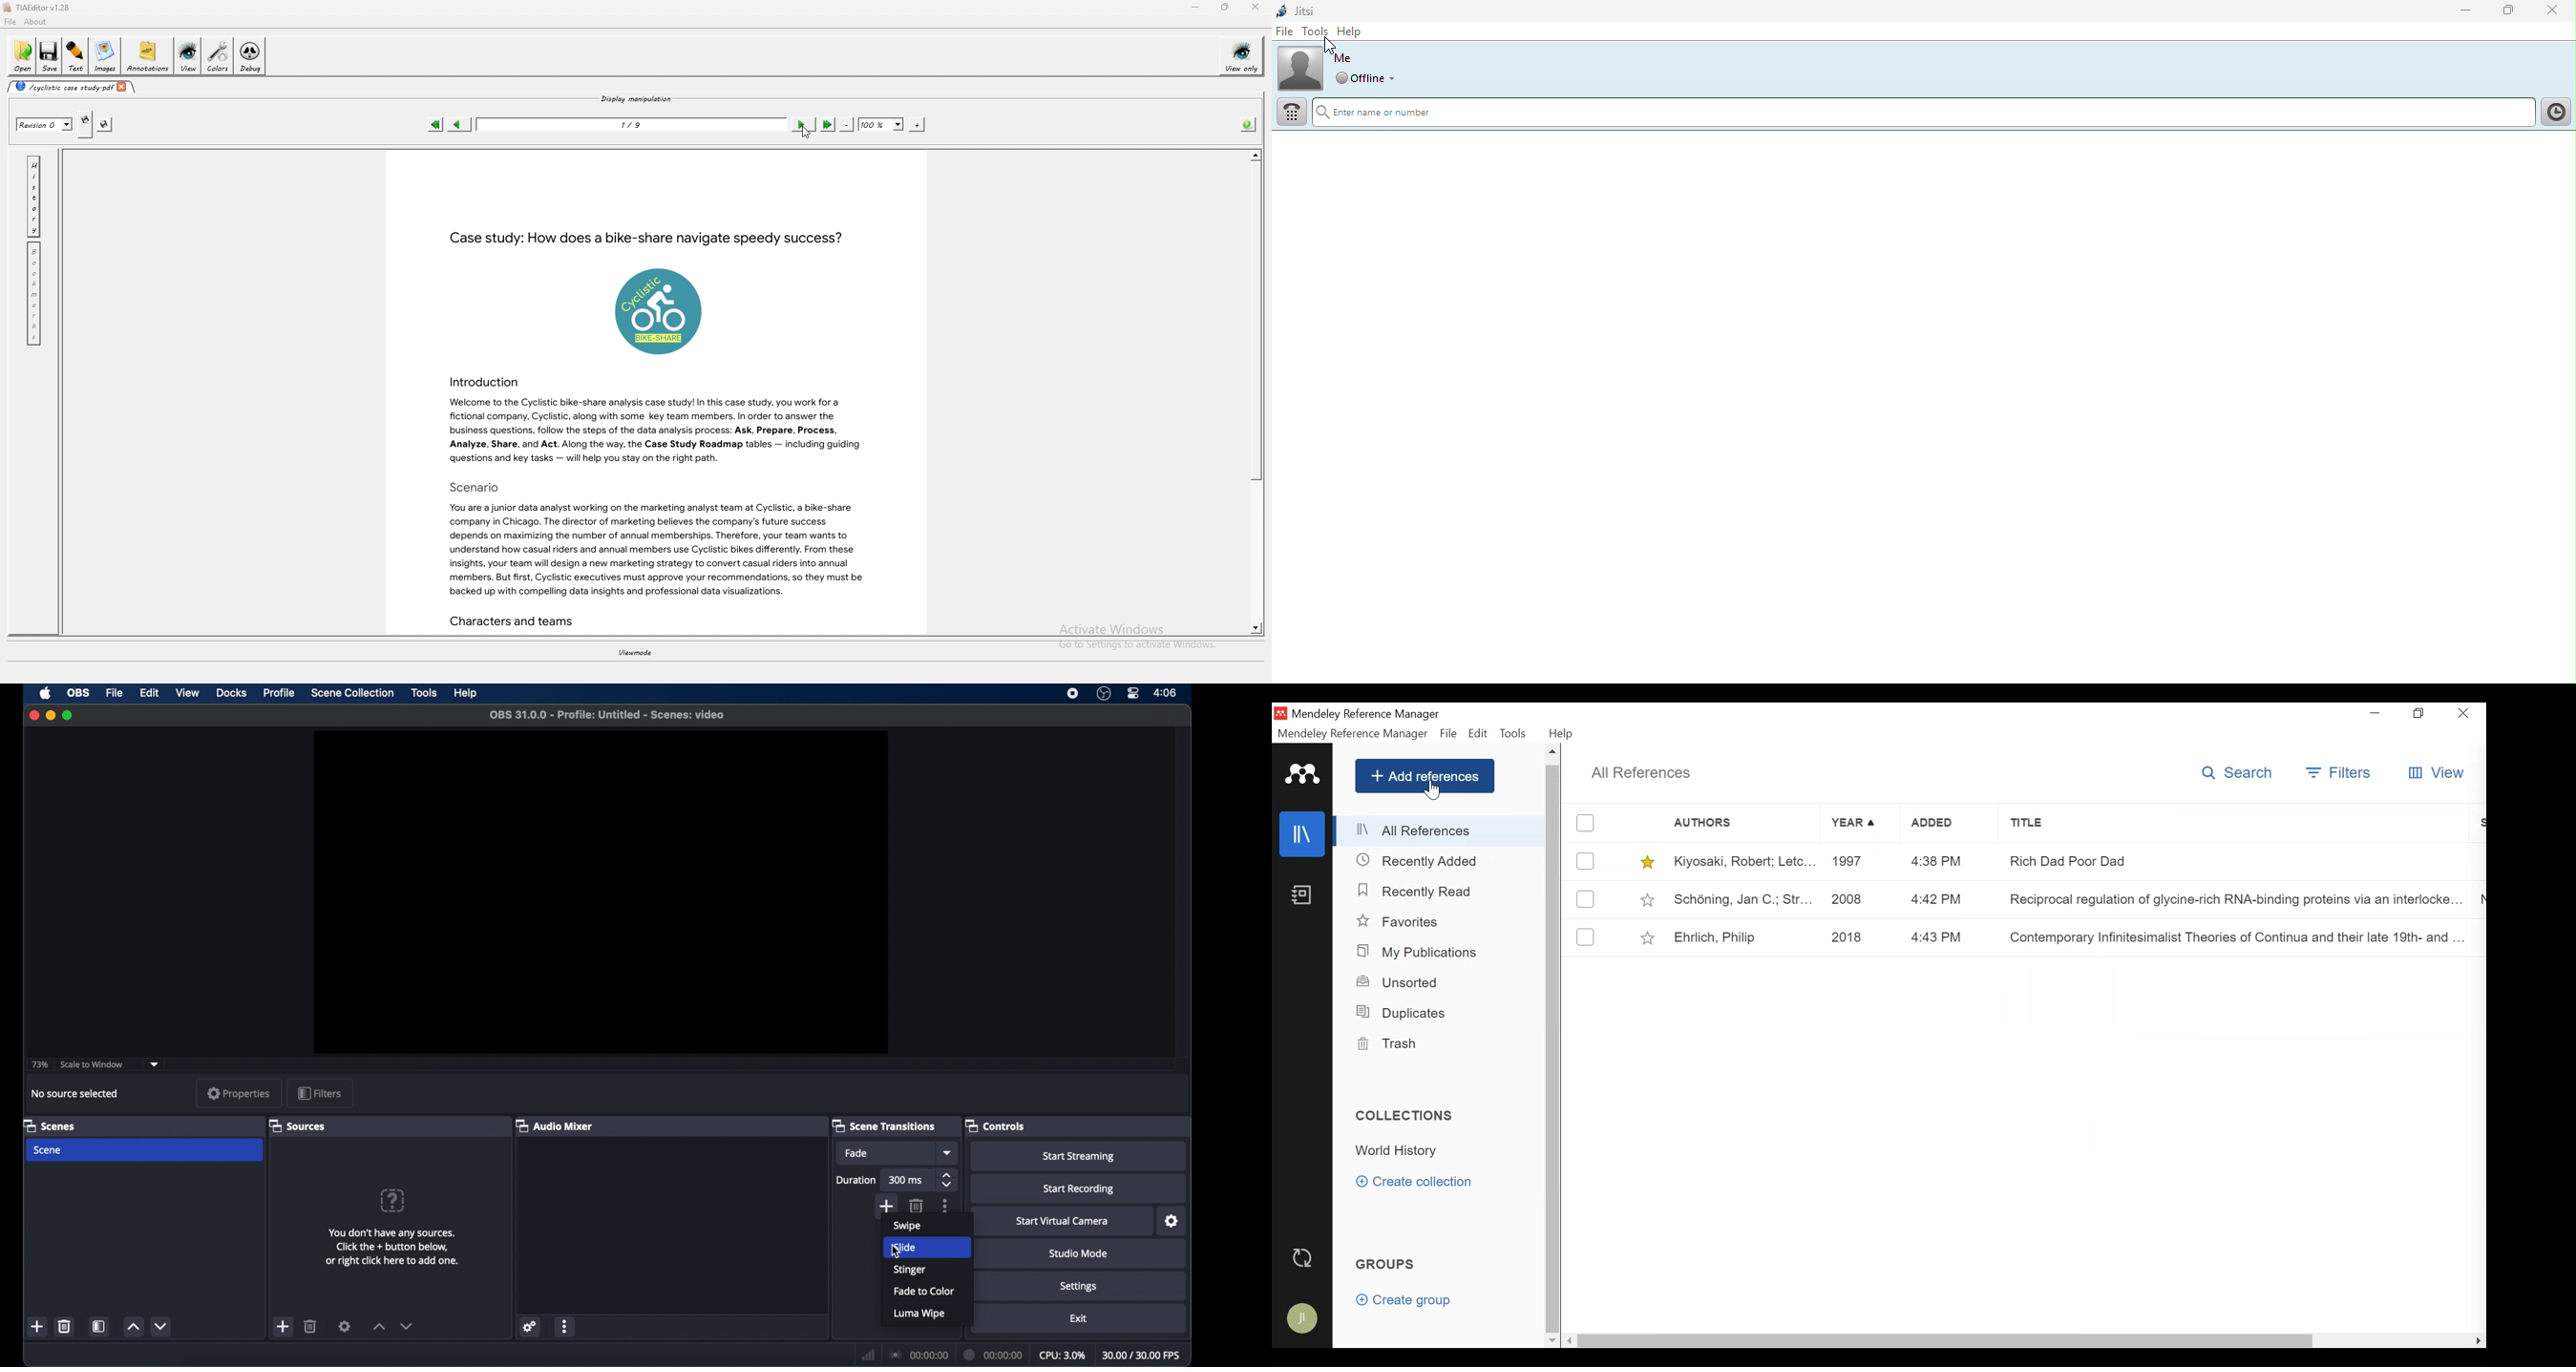 This screenshot has height=1372, width=2576. What do you see at coordinates (1946, 899) in the screenshot?
I see `4:42 PM` at bounding box center [1946, 899].